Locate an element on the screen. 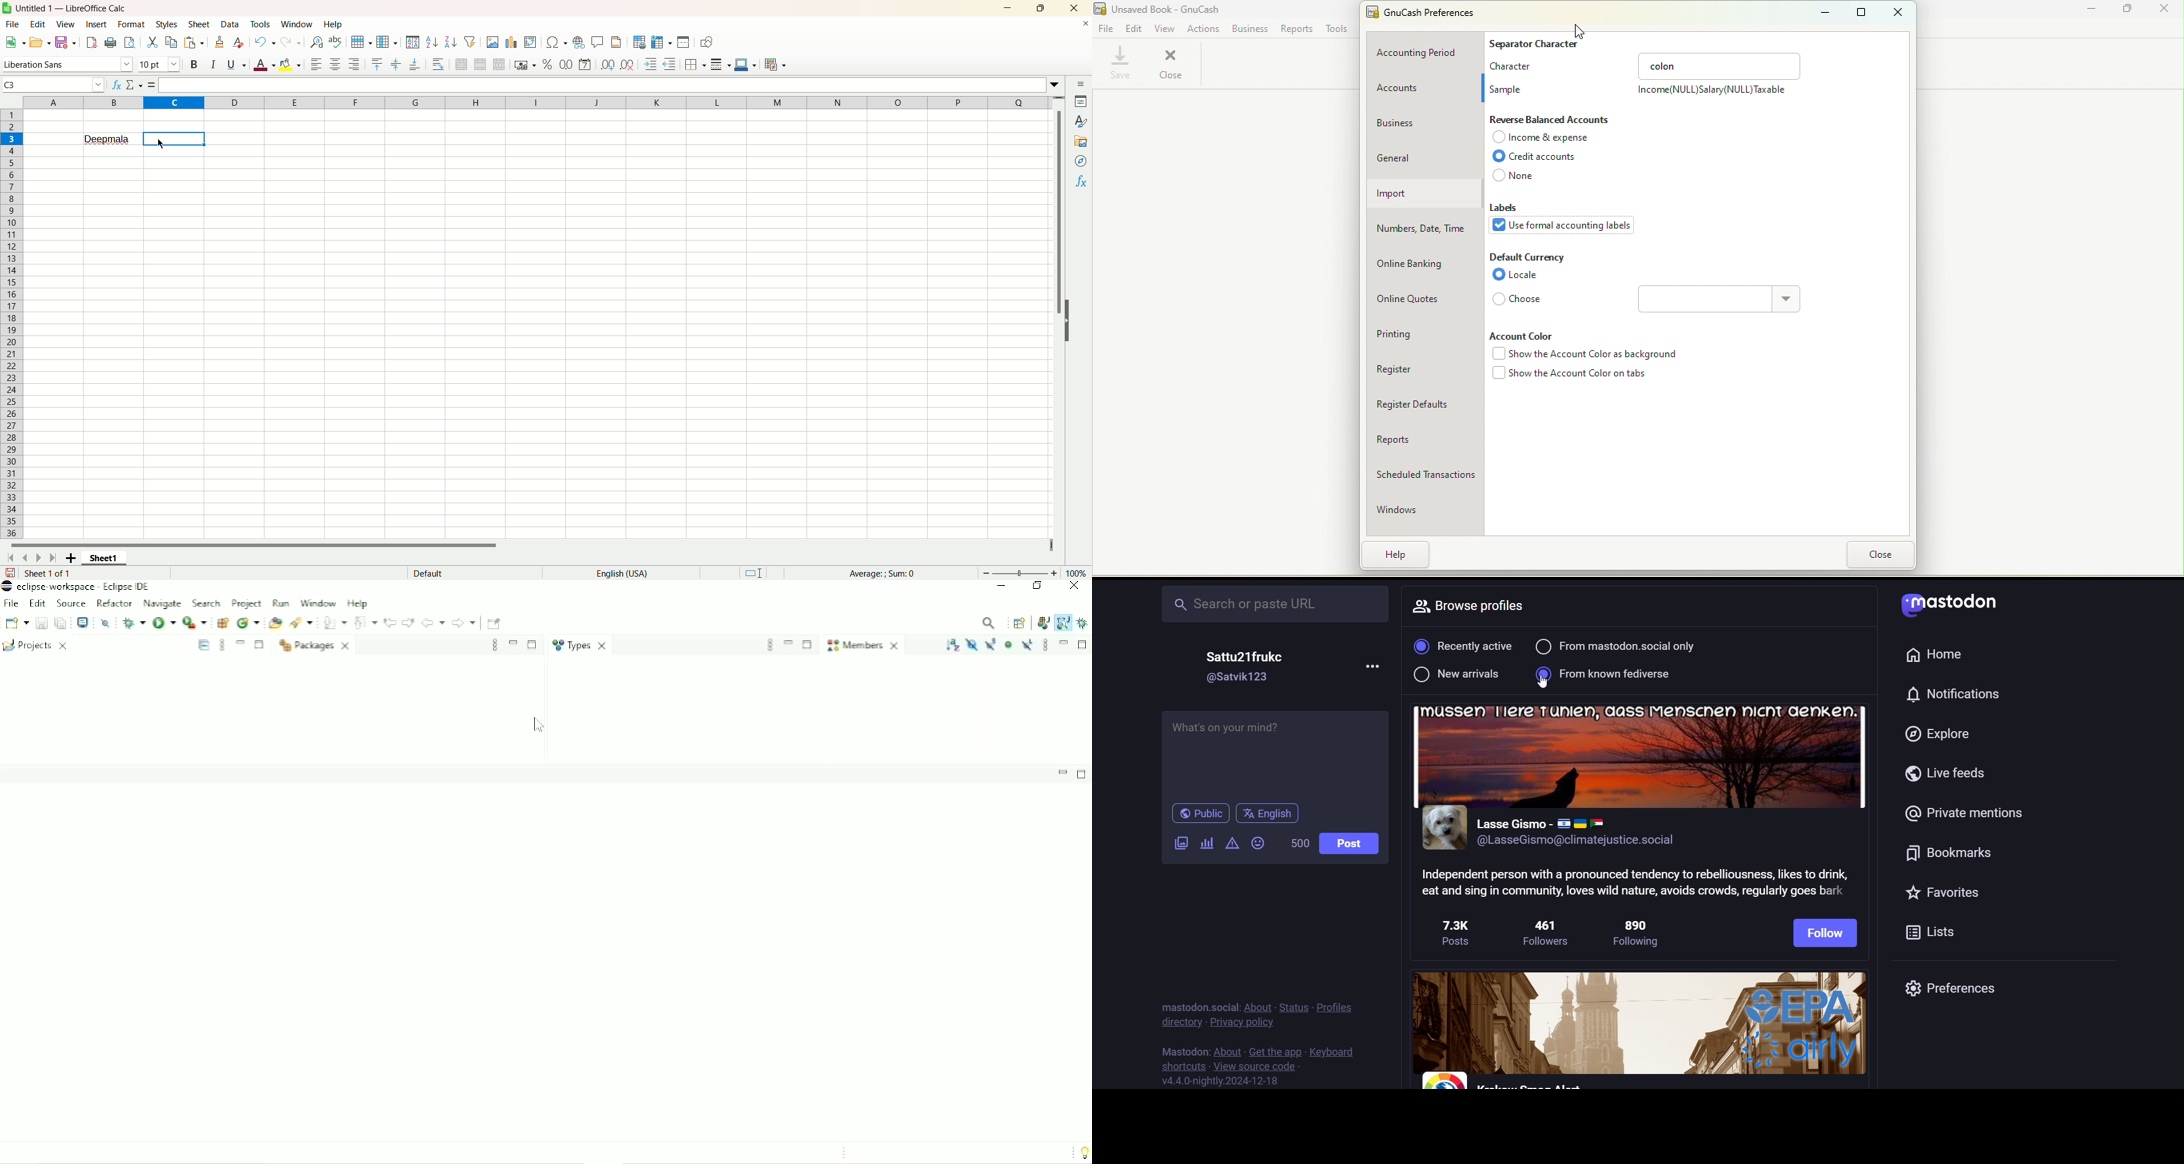 The width and height of the screenshot is (2184, 1176). General is located at coordinates (1427, 155).